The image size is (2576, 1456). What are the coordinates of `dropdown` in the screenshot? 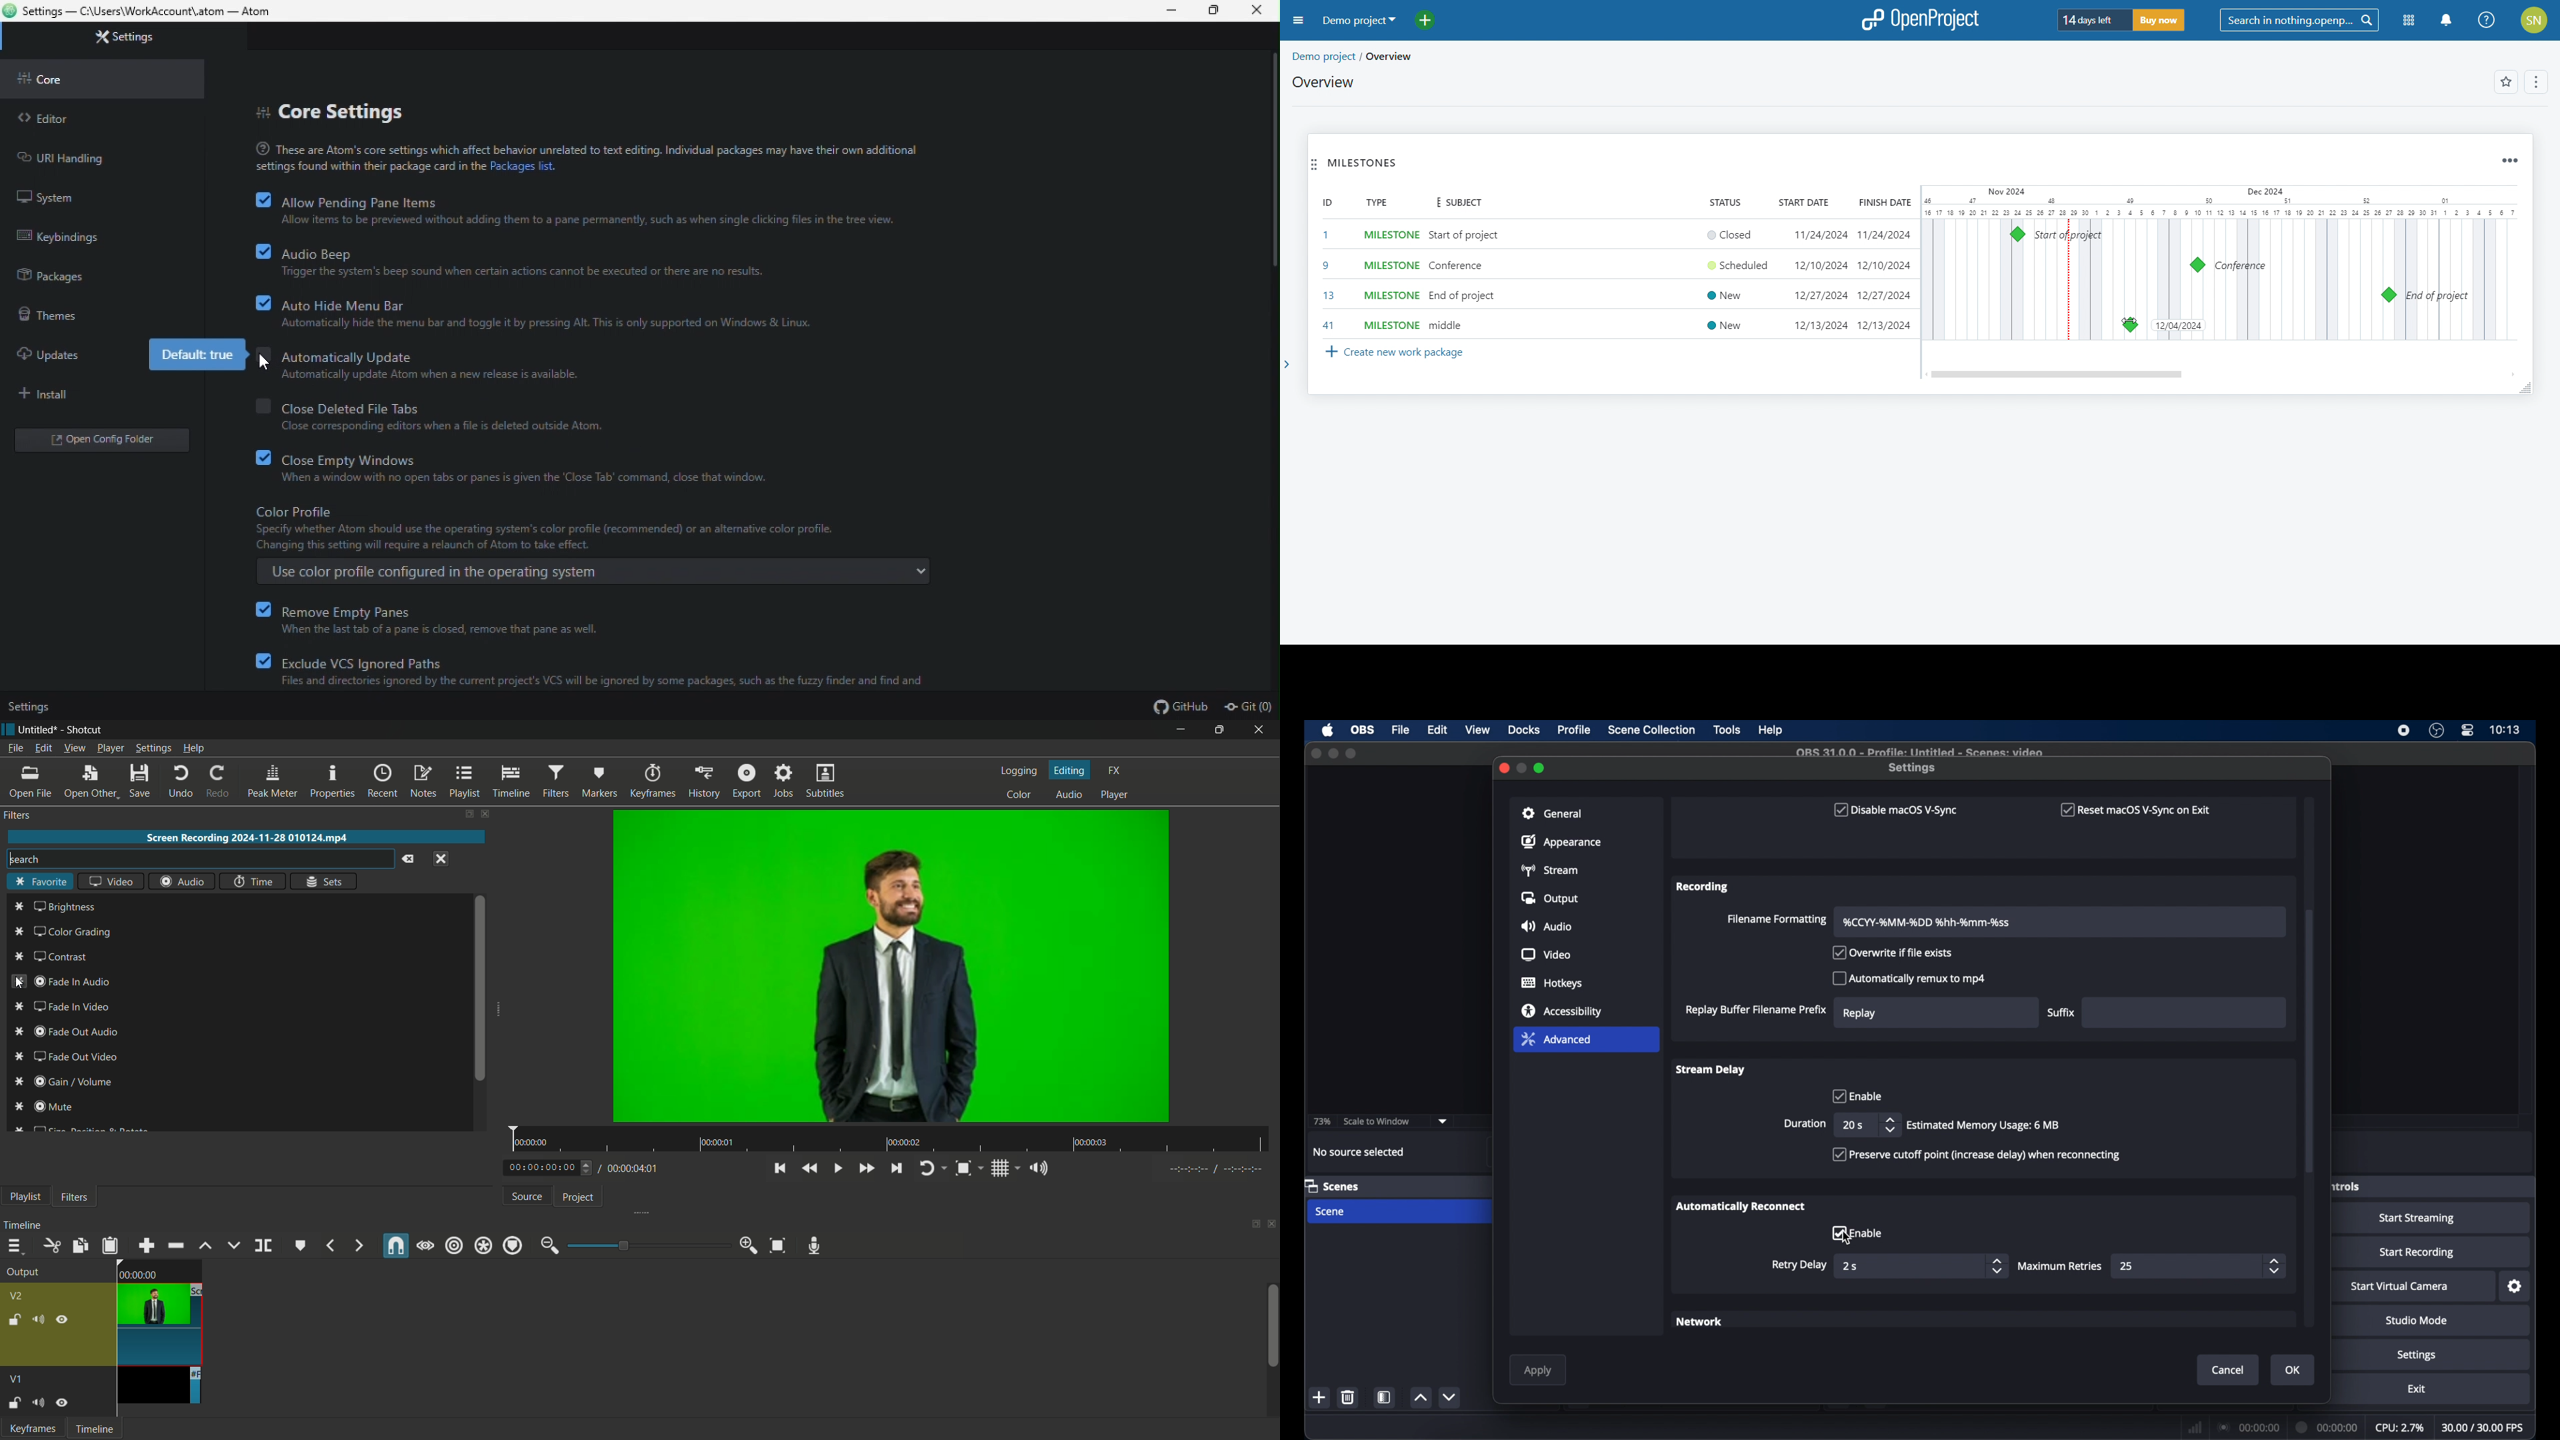 It's located at (1443, 1121).